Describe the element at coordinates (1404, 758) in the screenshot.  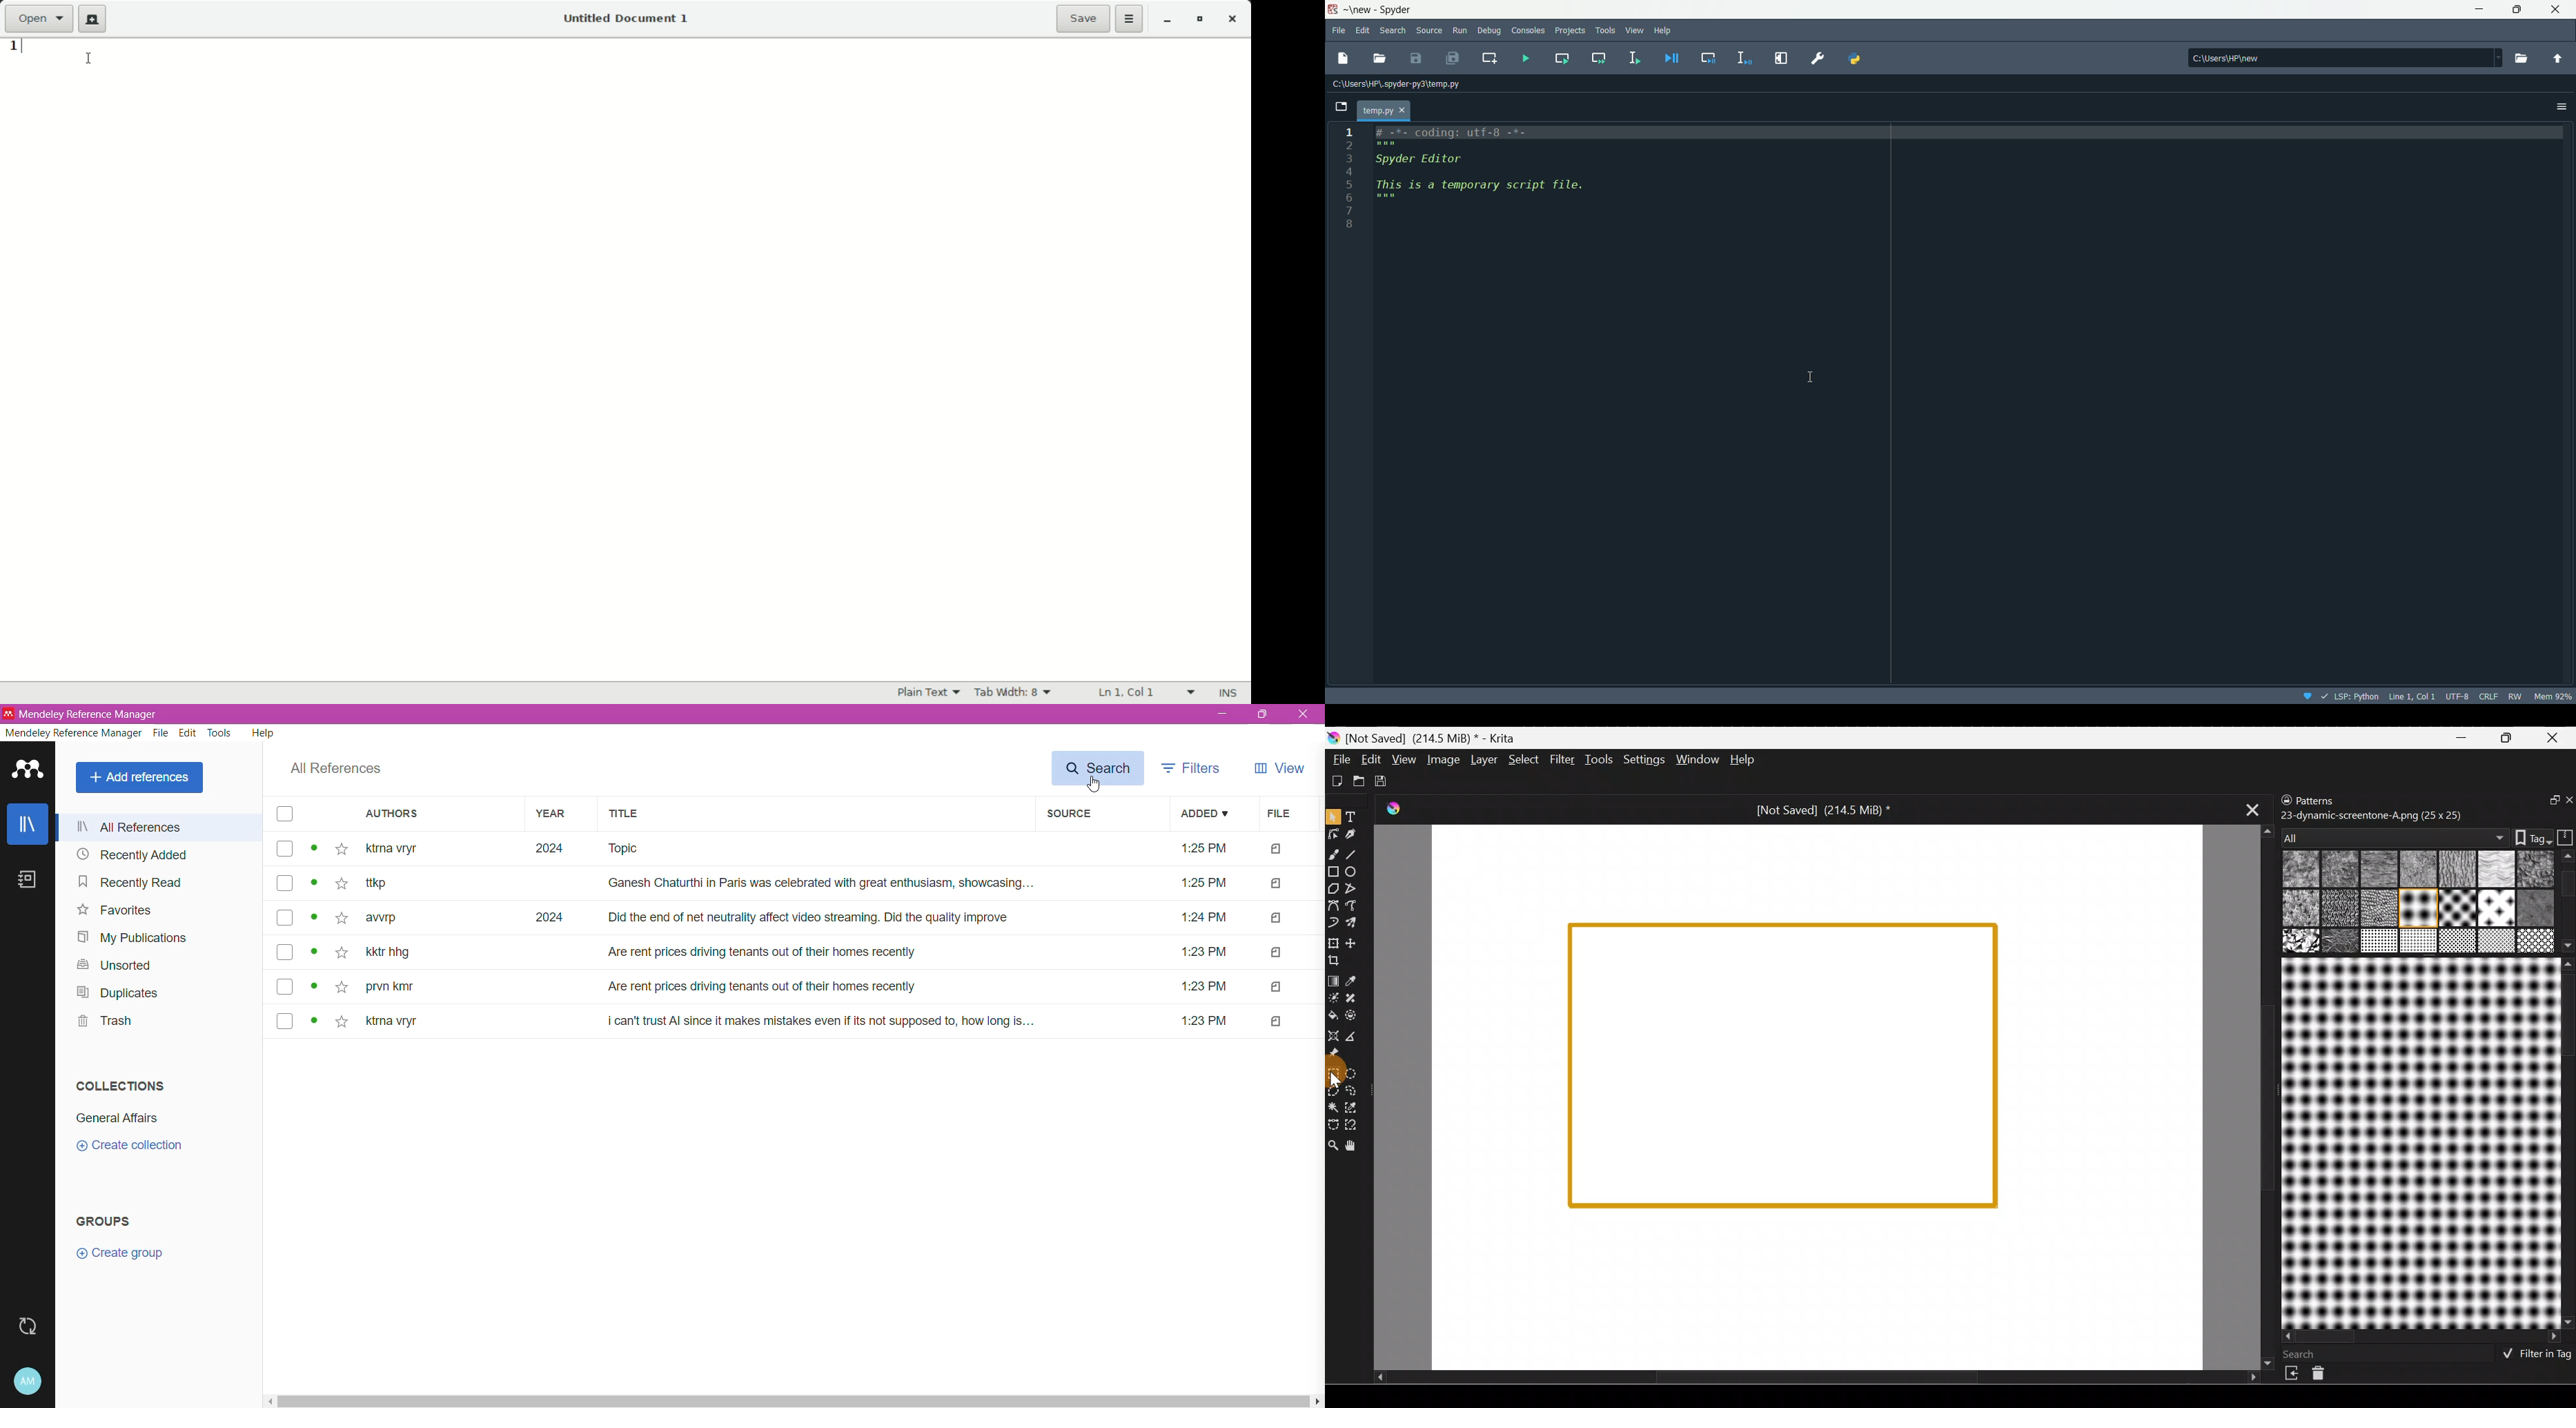
I see `View` at that location.